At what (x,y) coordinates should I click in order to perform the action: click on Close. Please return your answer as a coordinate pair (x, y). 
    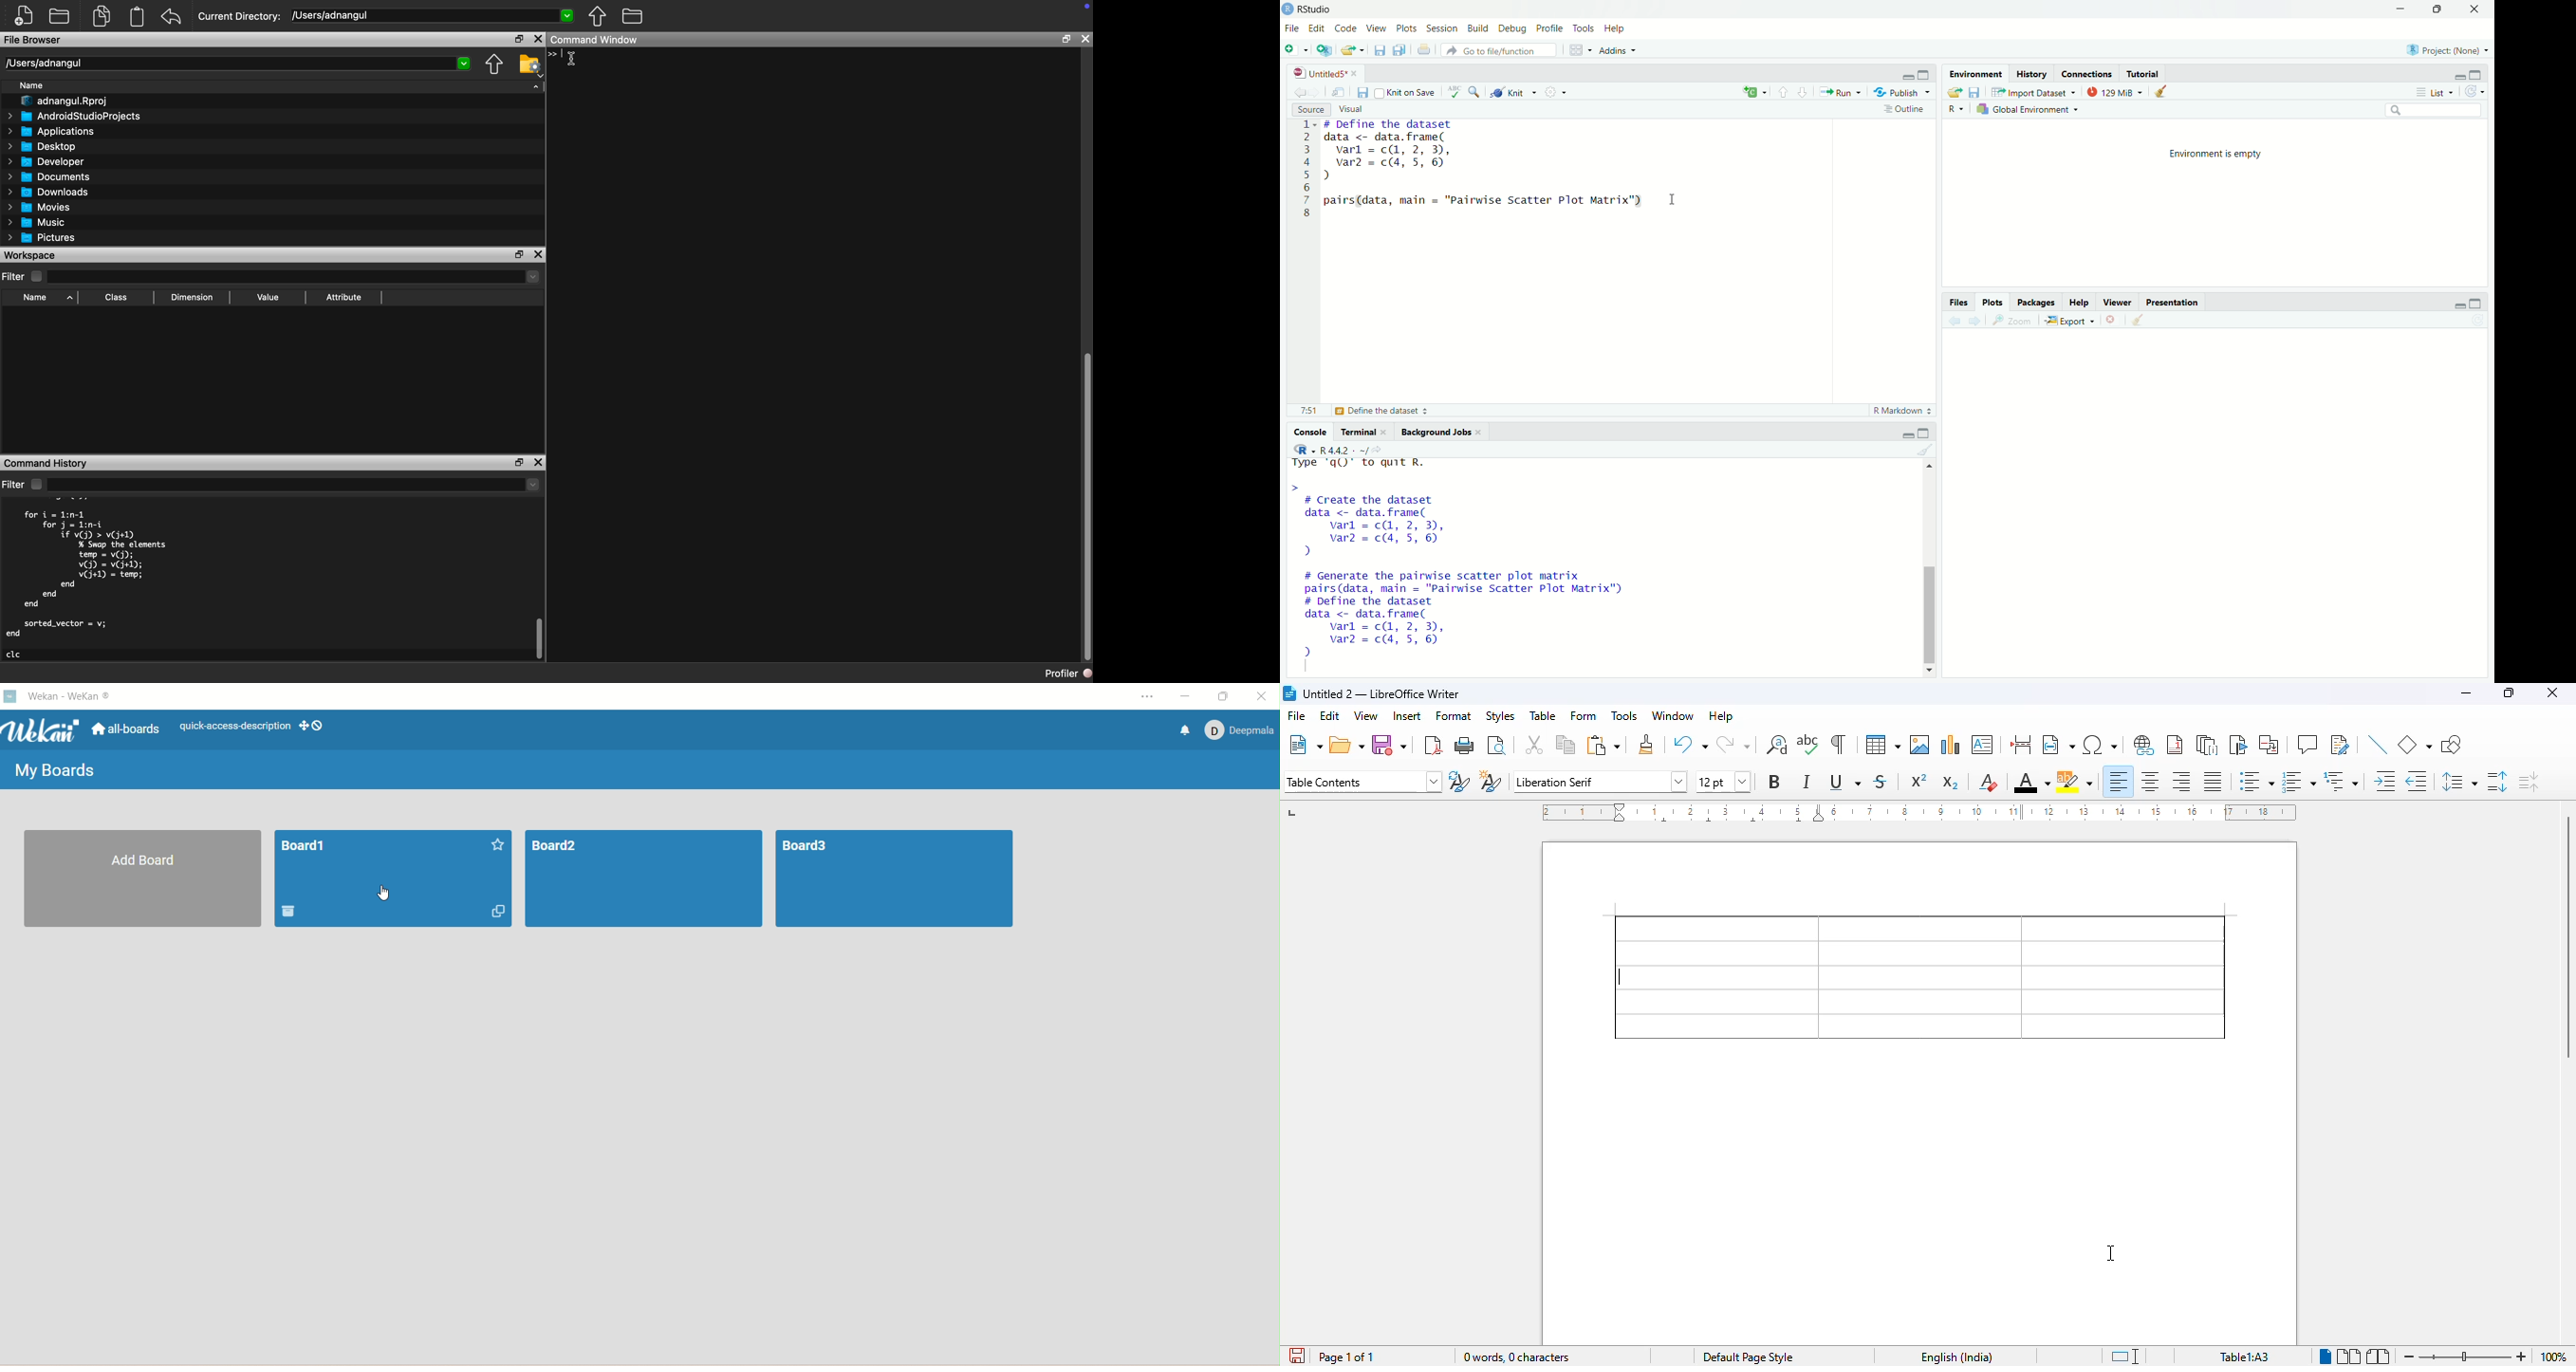
    Looking at the image, I should click on (2109, 320).